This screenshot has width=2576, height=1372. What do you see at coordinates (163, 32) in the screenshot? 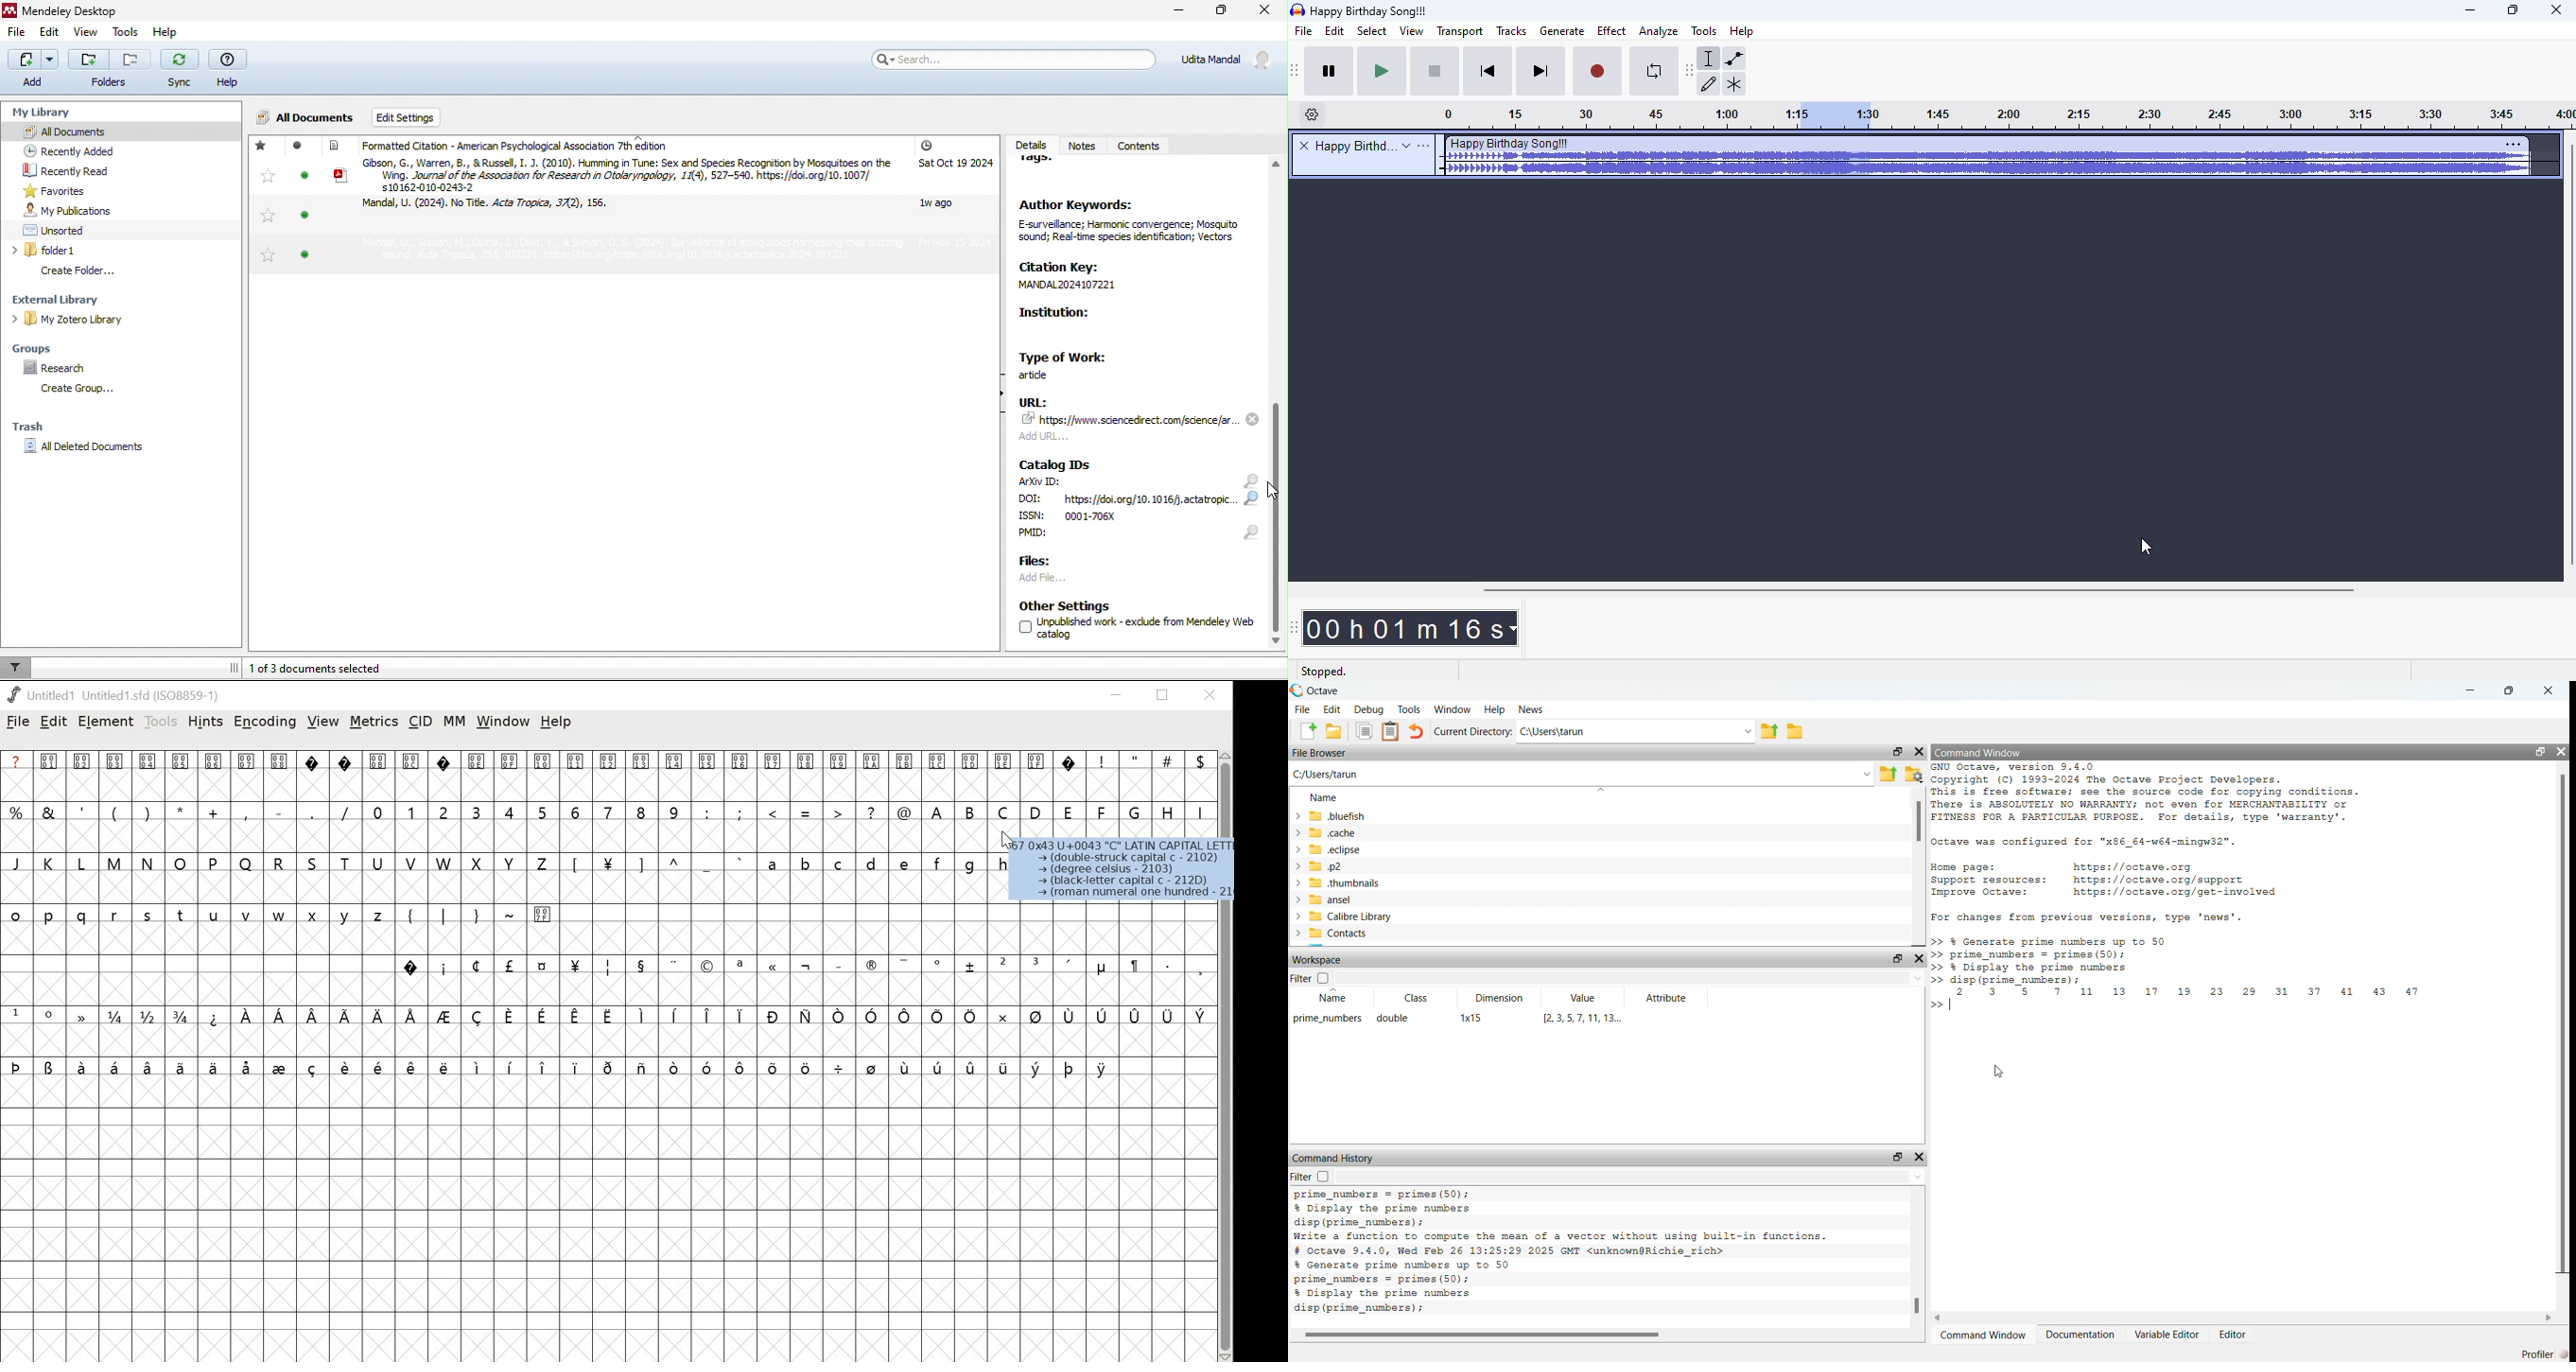
I see `help` at bounding box center [163, 32].